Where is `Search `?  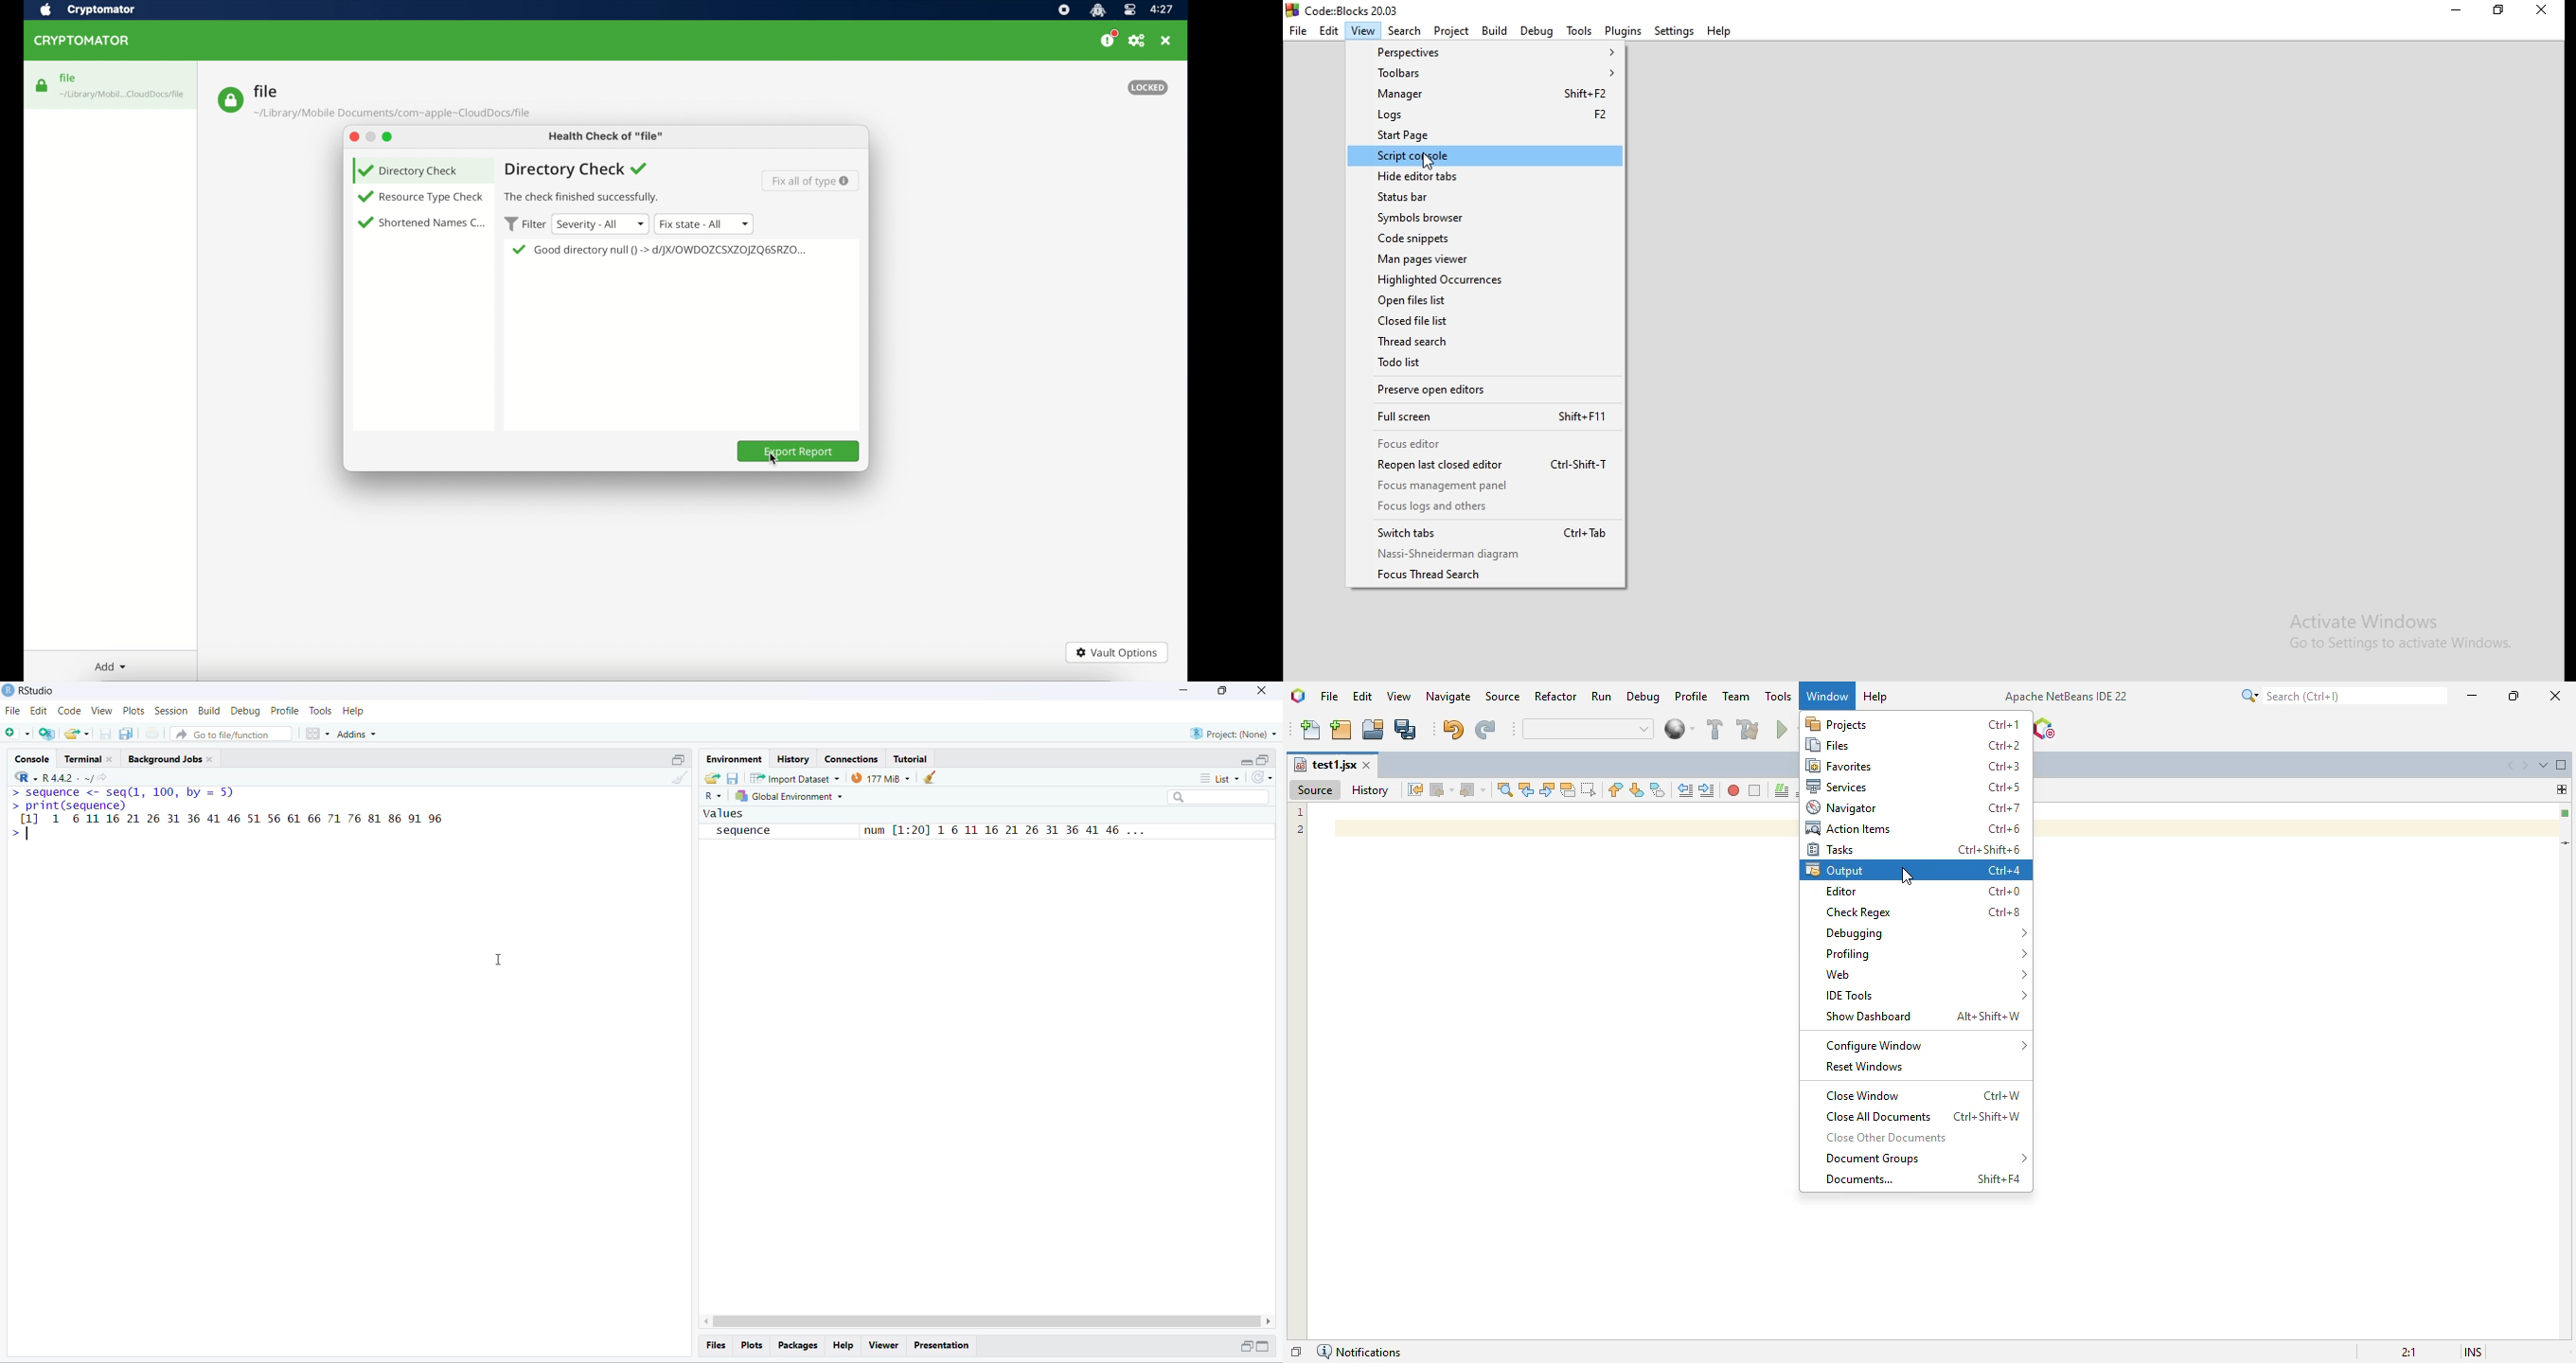
Search  is located at coordinates (1405, 31).